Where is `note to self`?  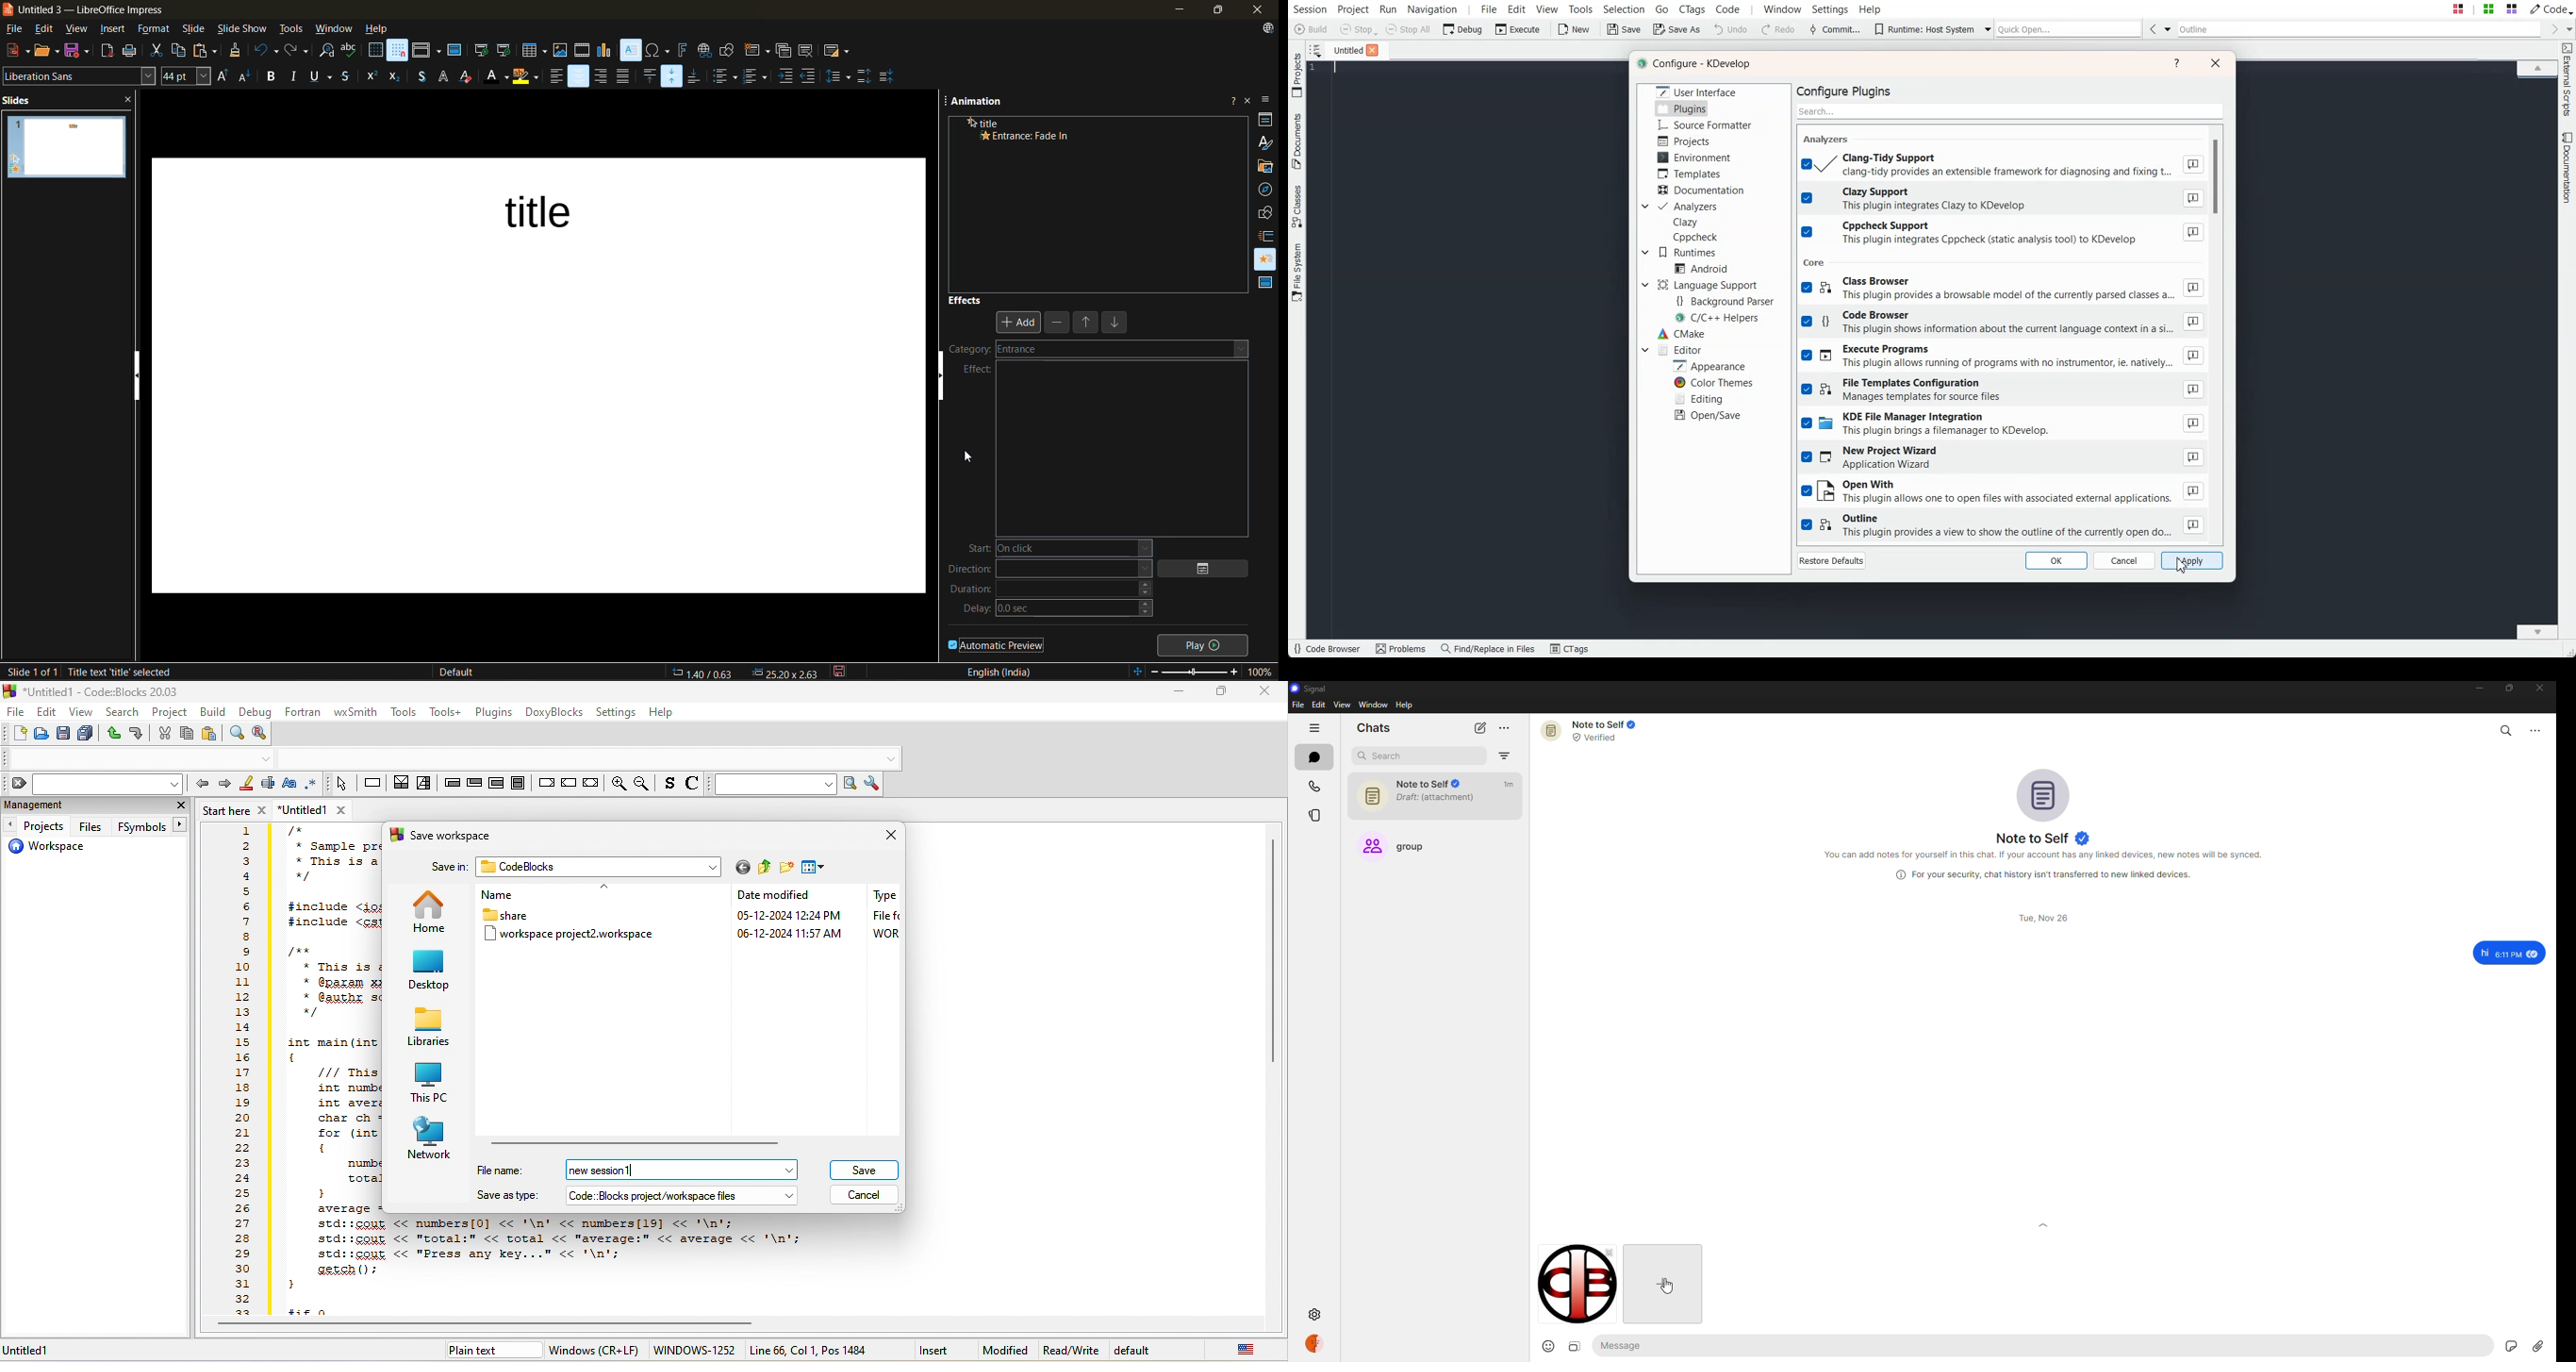
note to self is located at coordinates (1433, 793).